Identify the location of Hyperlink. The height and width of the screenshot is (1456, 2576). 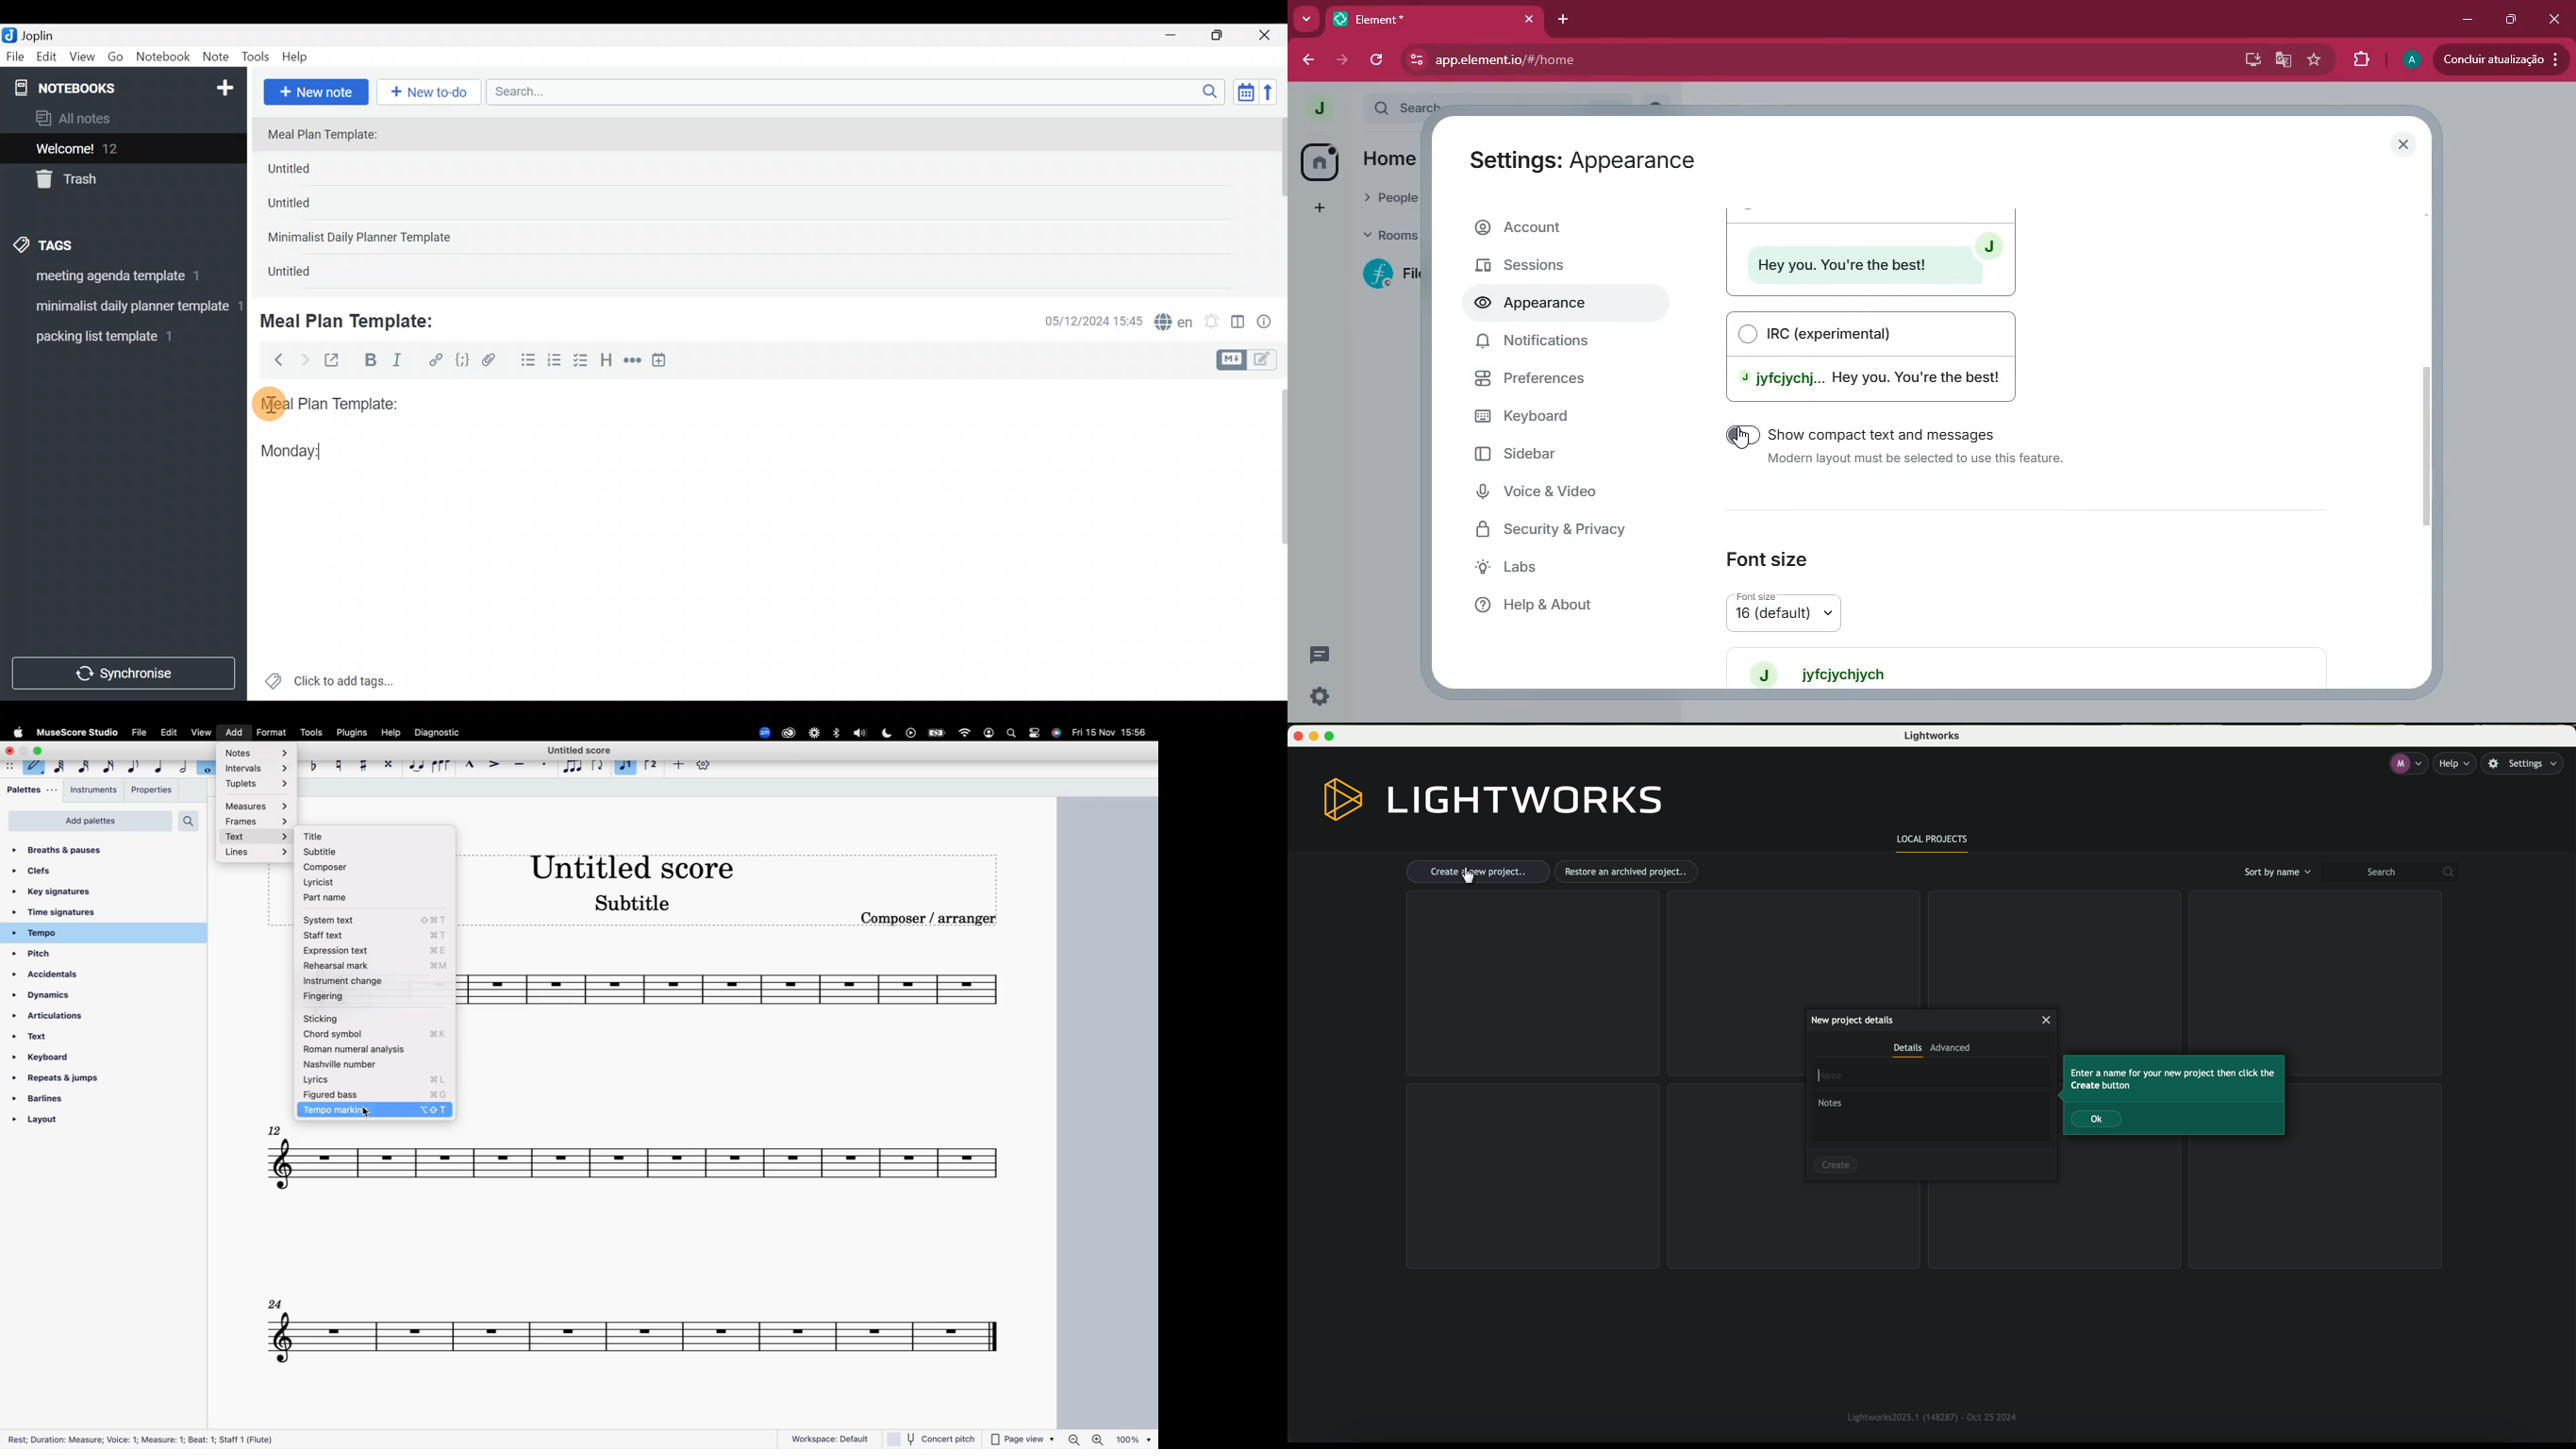
(436, 360).